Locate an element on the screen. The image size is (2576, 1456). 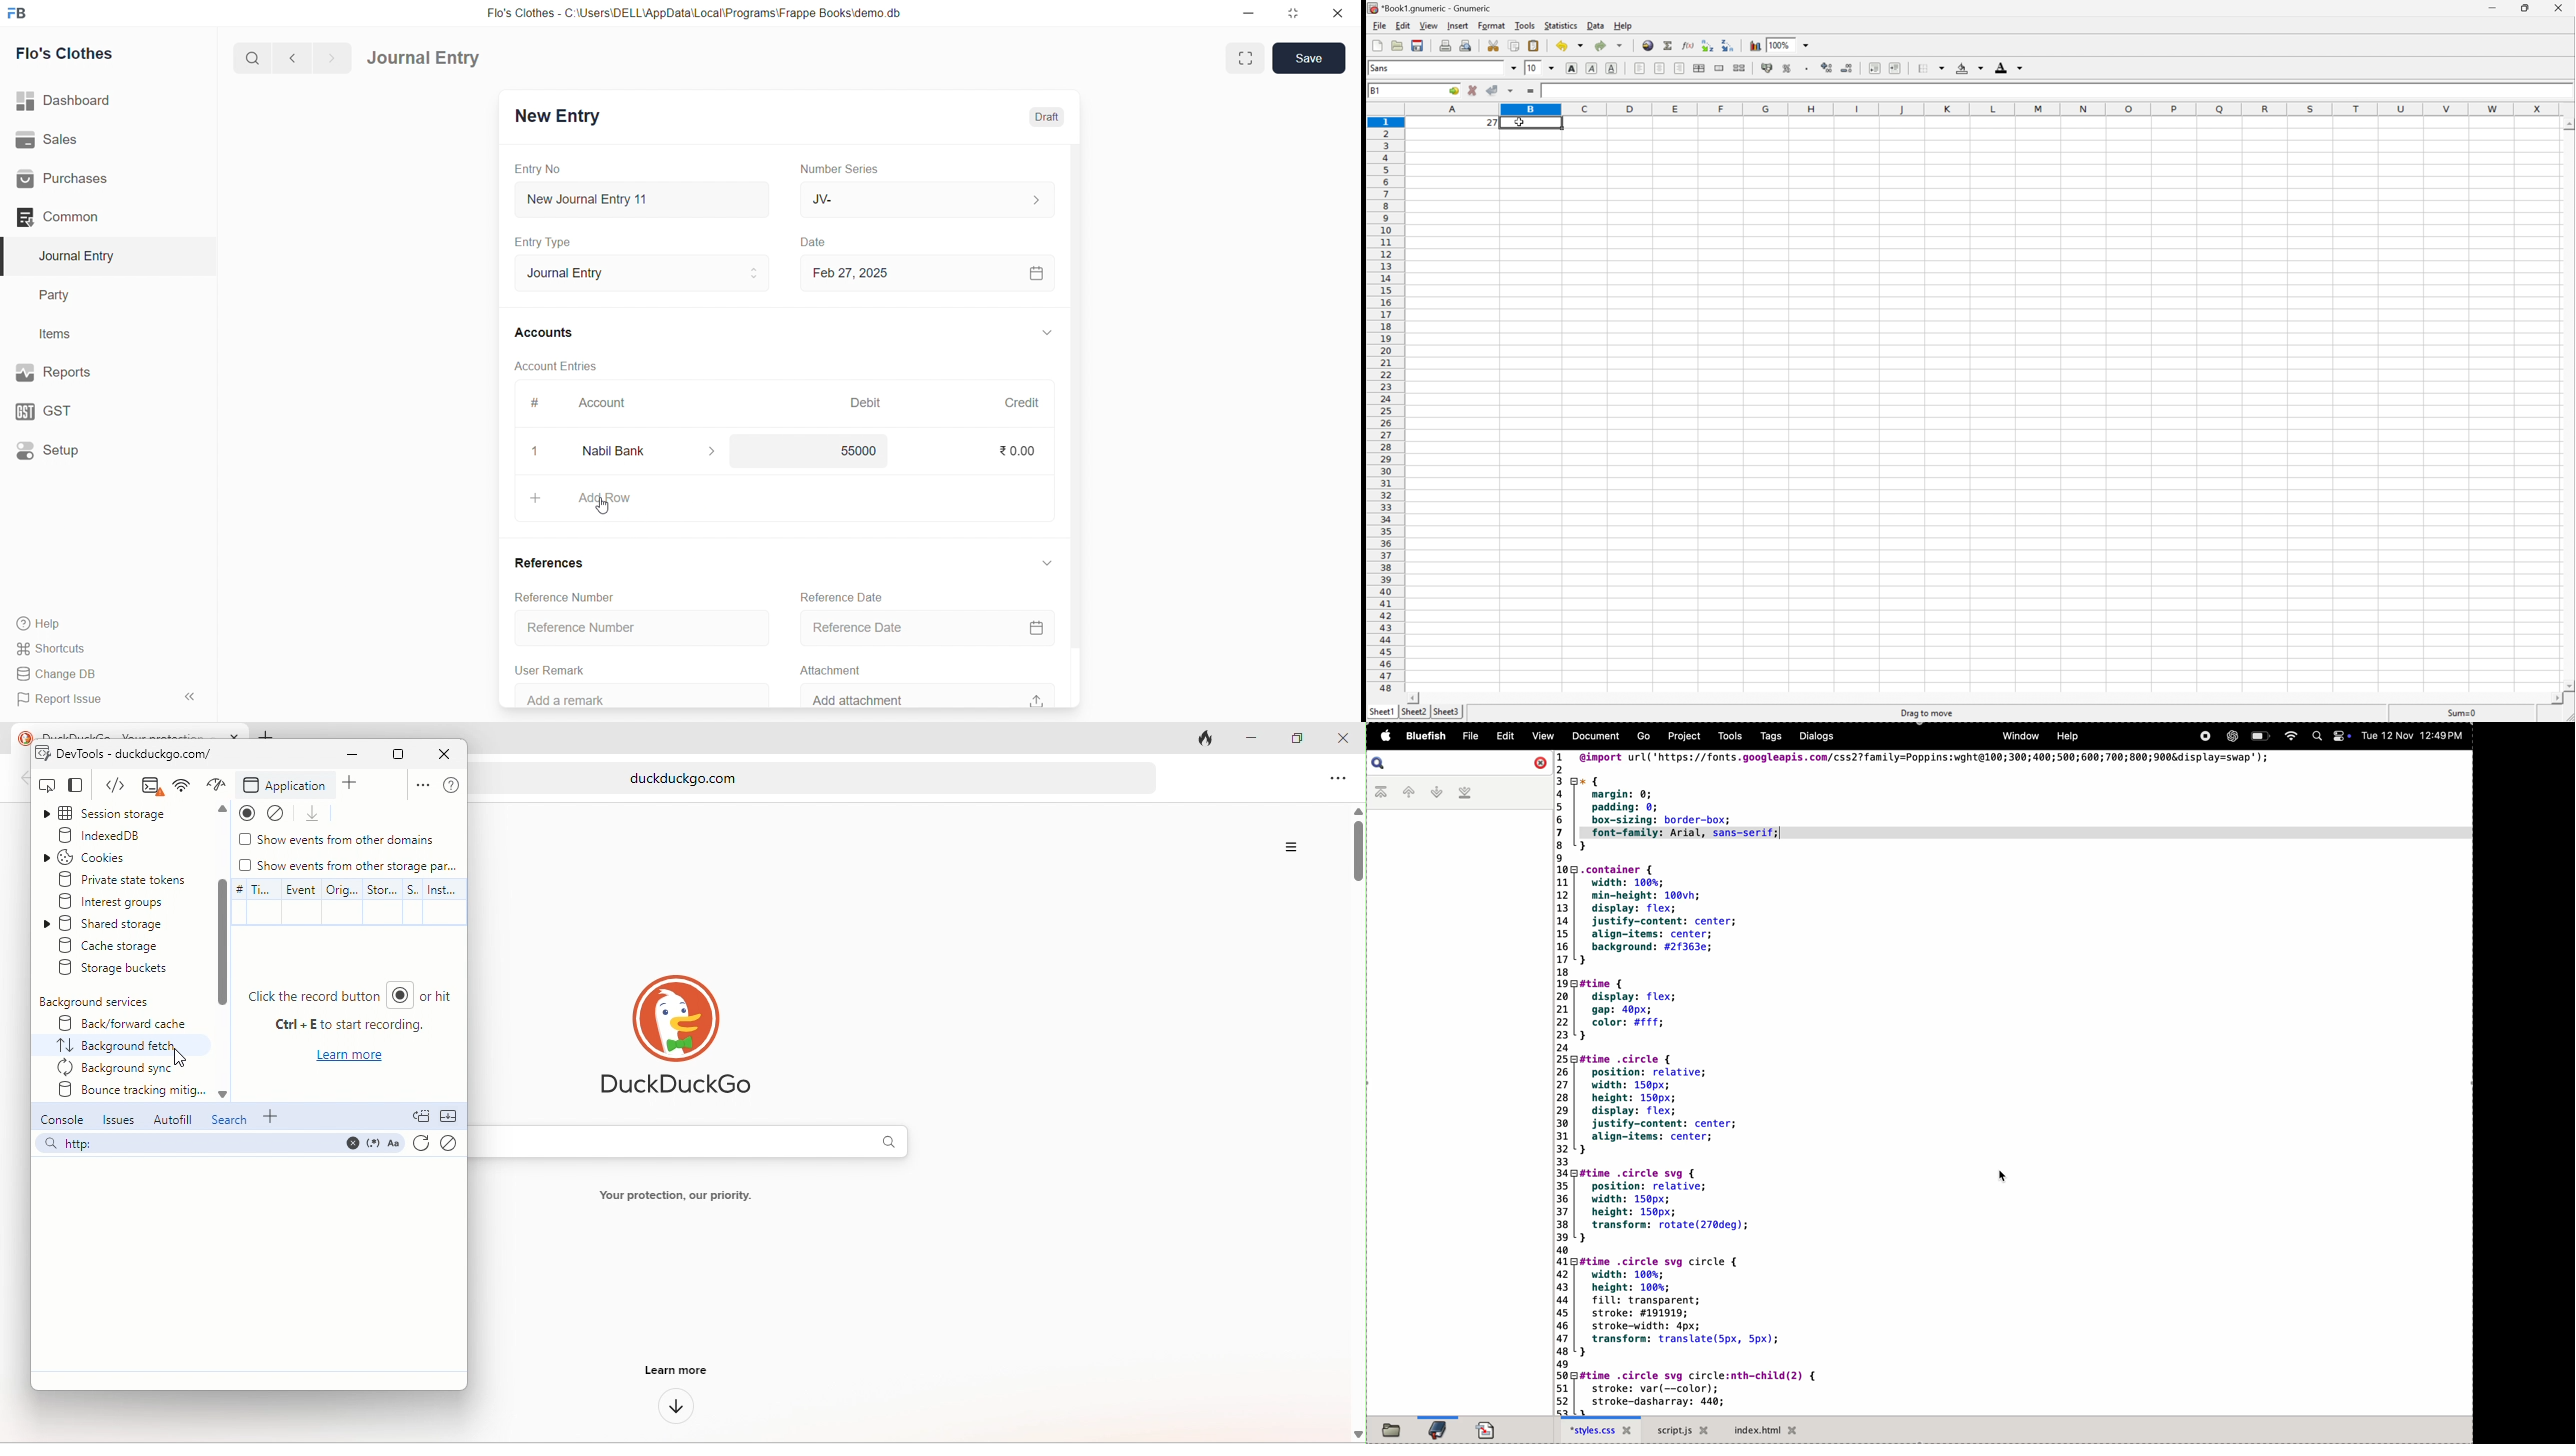
27 is located at coordinates (1492, 123).